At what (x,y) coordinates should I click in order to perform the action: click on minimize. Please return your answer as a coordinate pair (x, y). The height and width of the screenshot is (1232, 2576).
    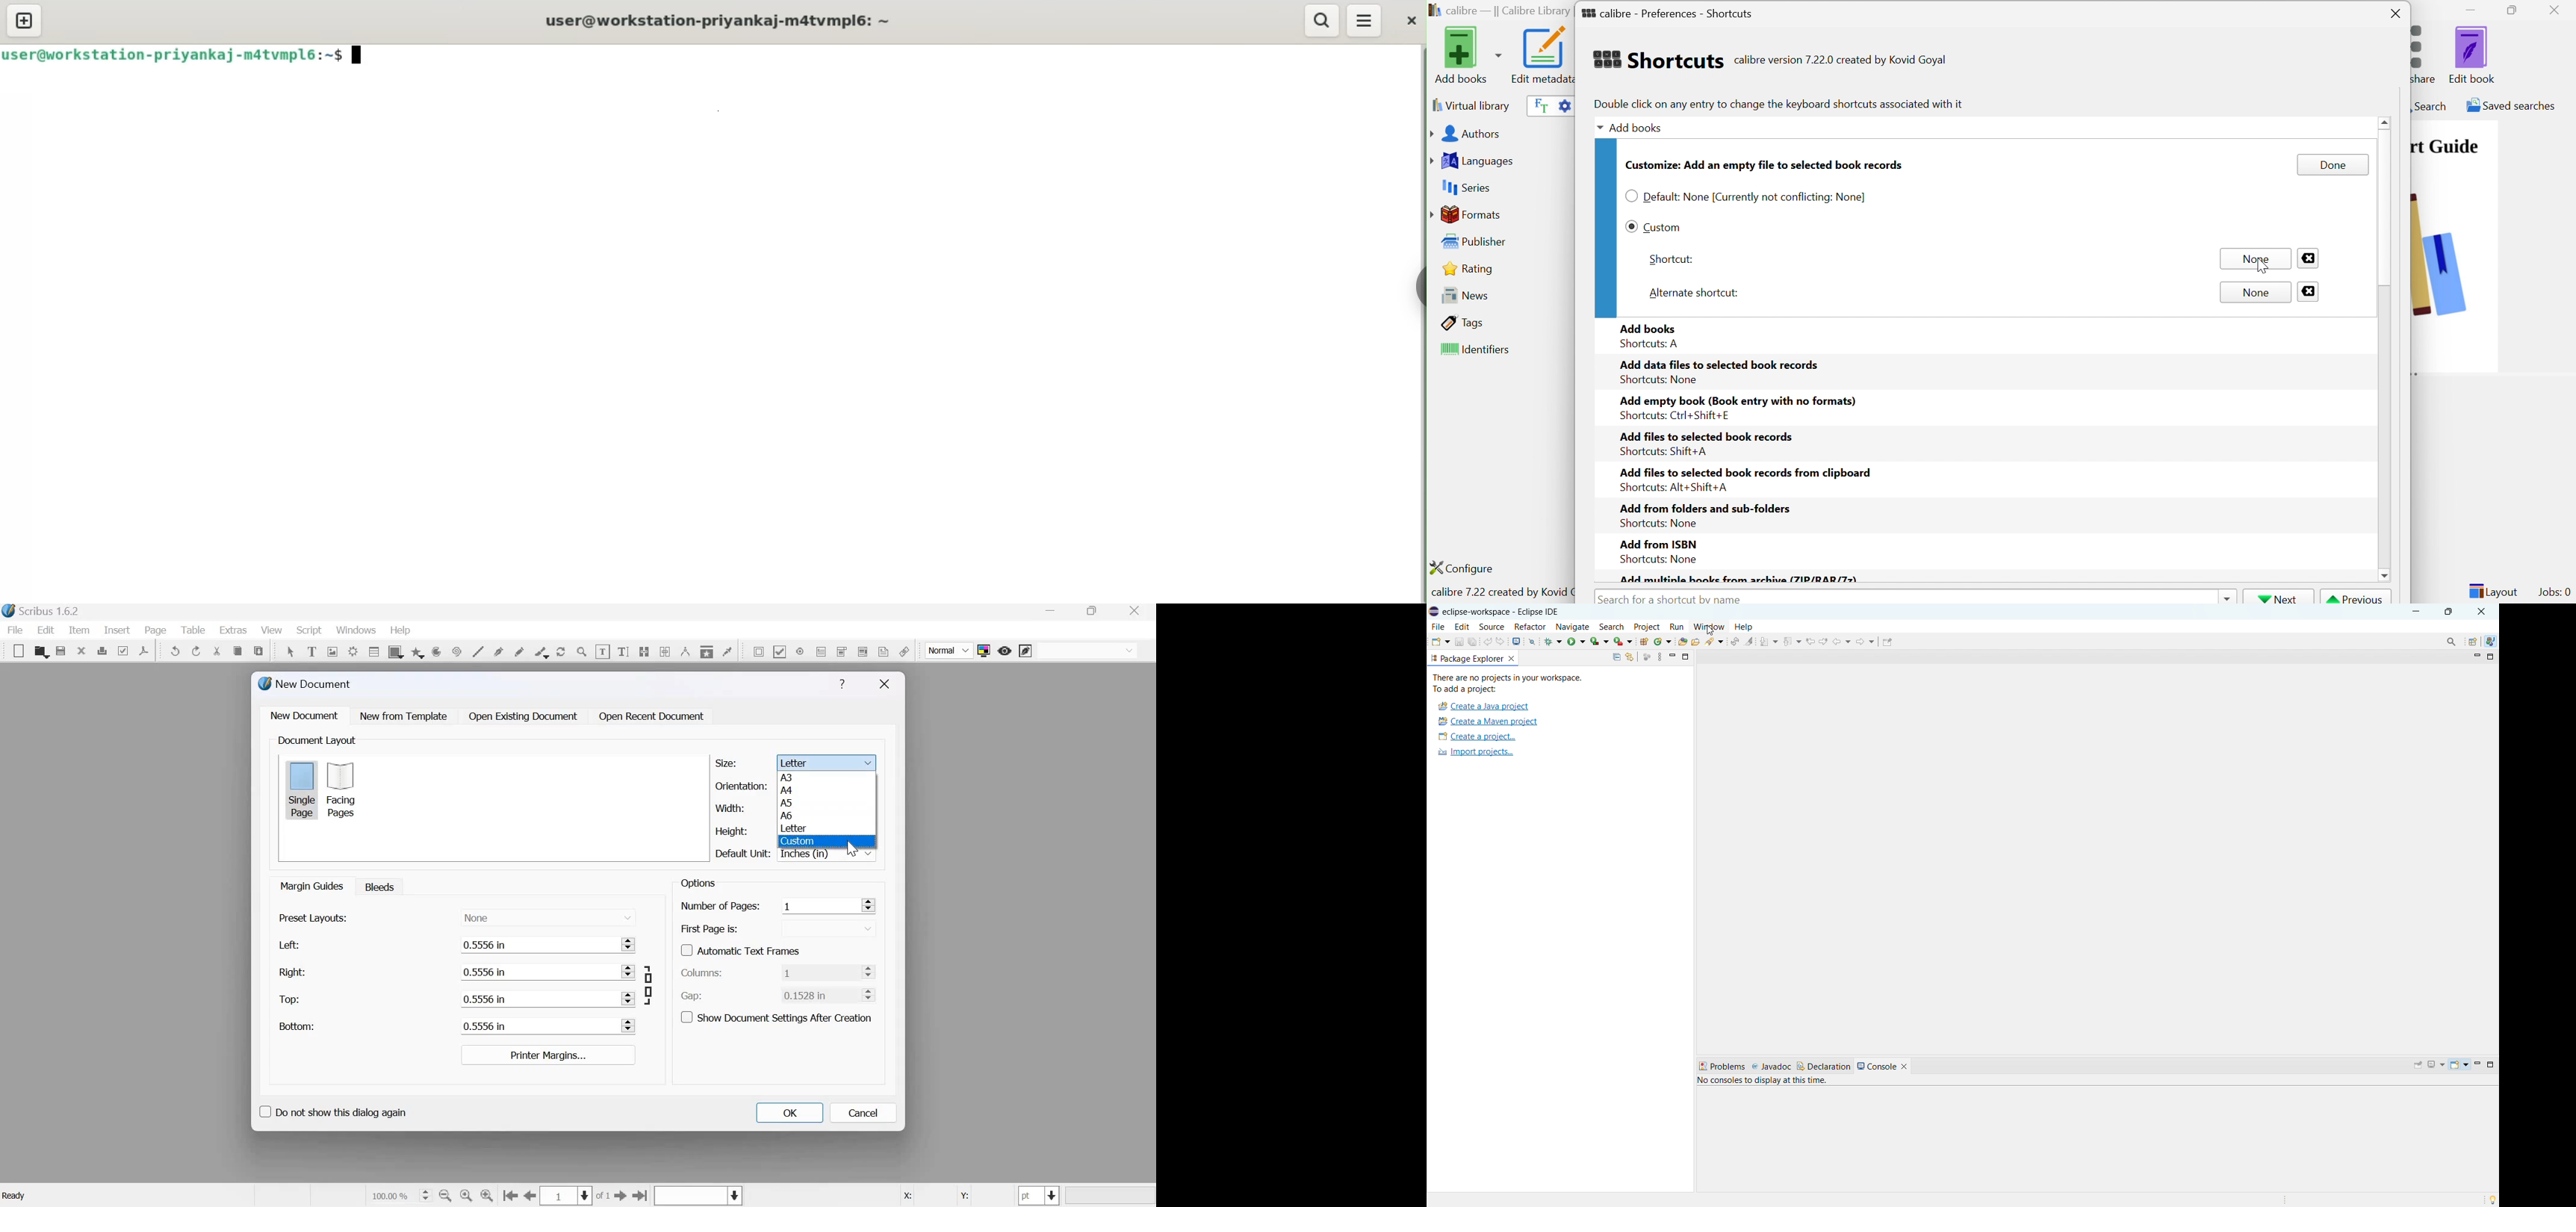
    Looking at the image, I should click on (1052, 612).